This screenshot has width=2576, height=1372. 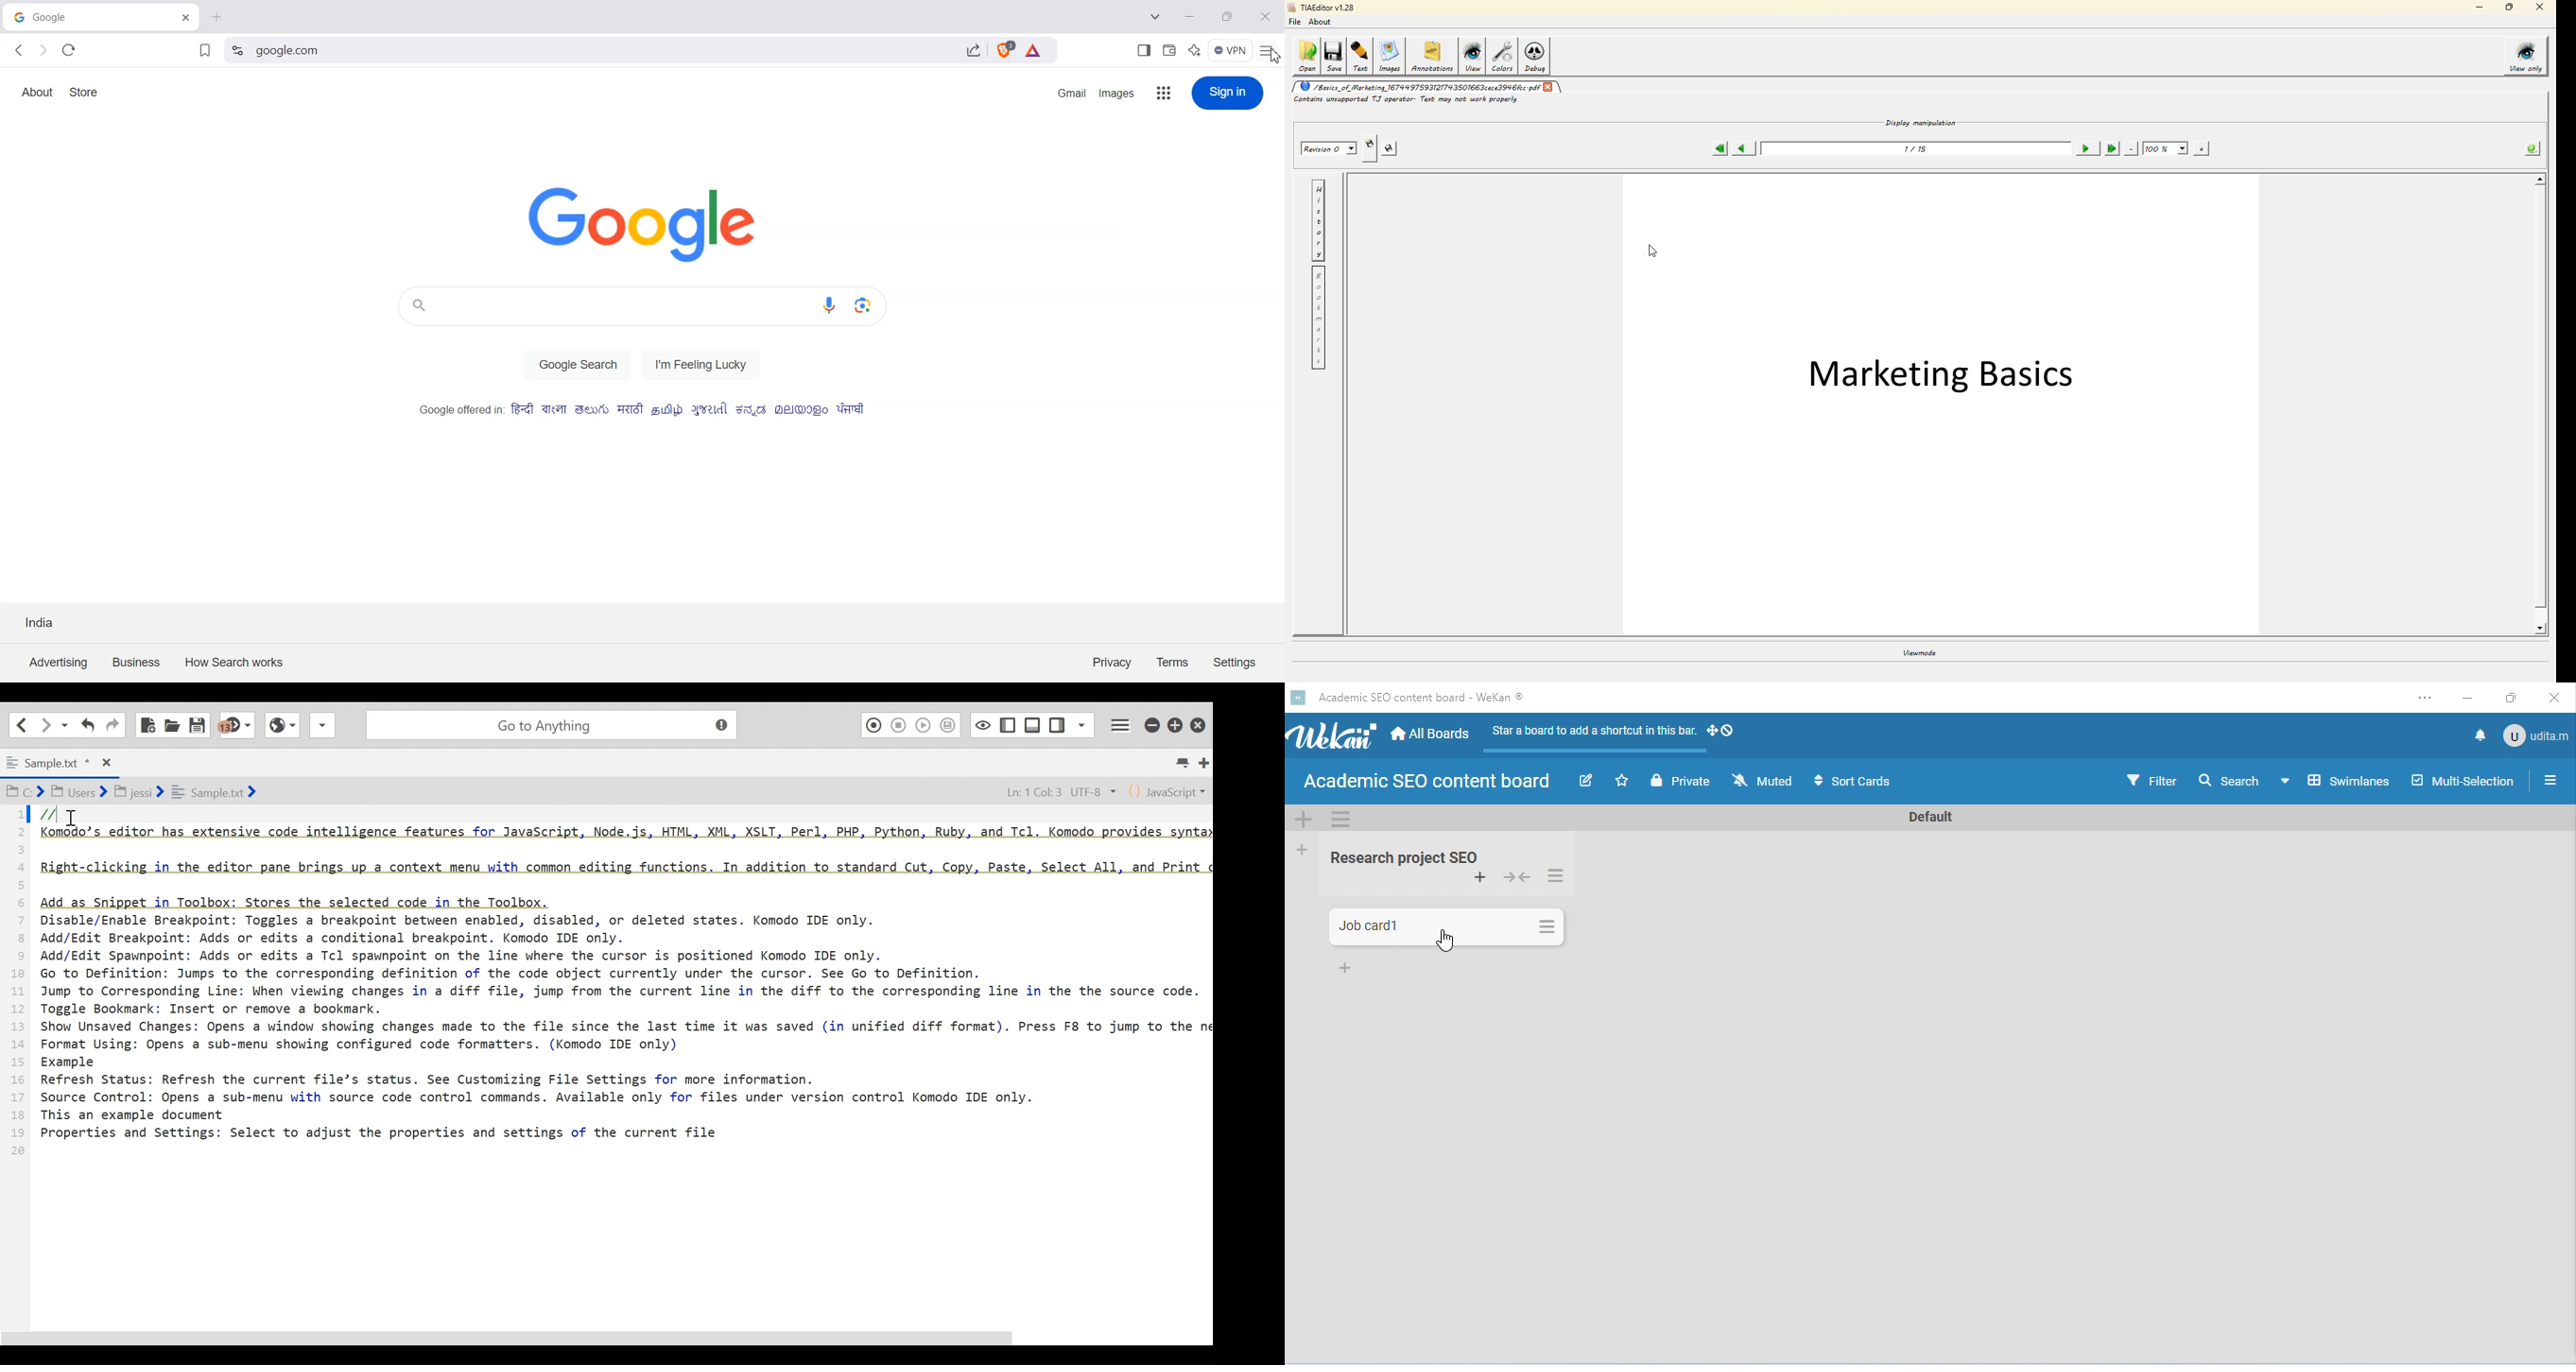 I want to click on multi-selection, so click(x=2461, y=782).